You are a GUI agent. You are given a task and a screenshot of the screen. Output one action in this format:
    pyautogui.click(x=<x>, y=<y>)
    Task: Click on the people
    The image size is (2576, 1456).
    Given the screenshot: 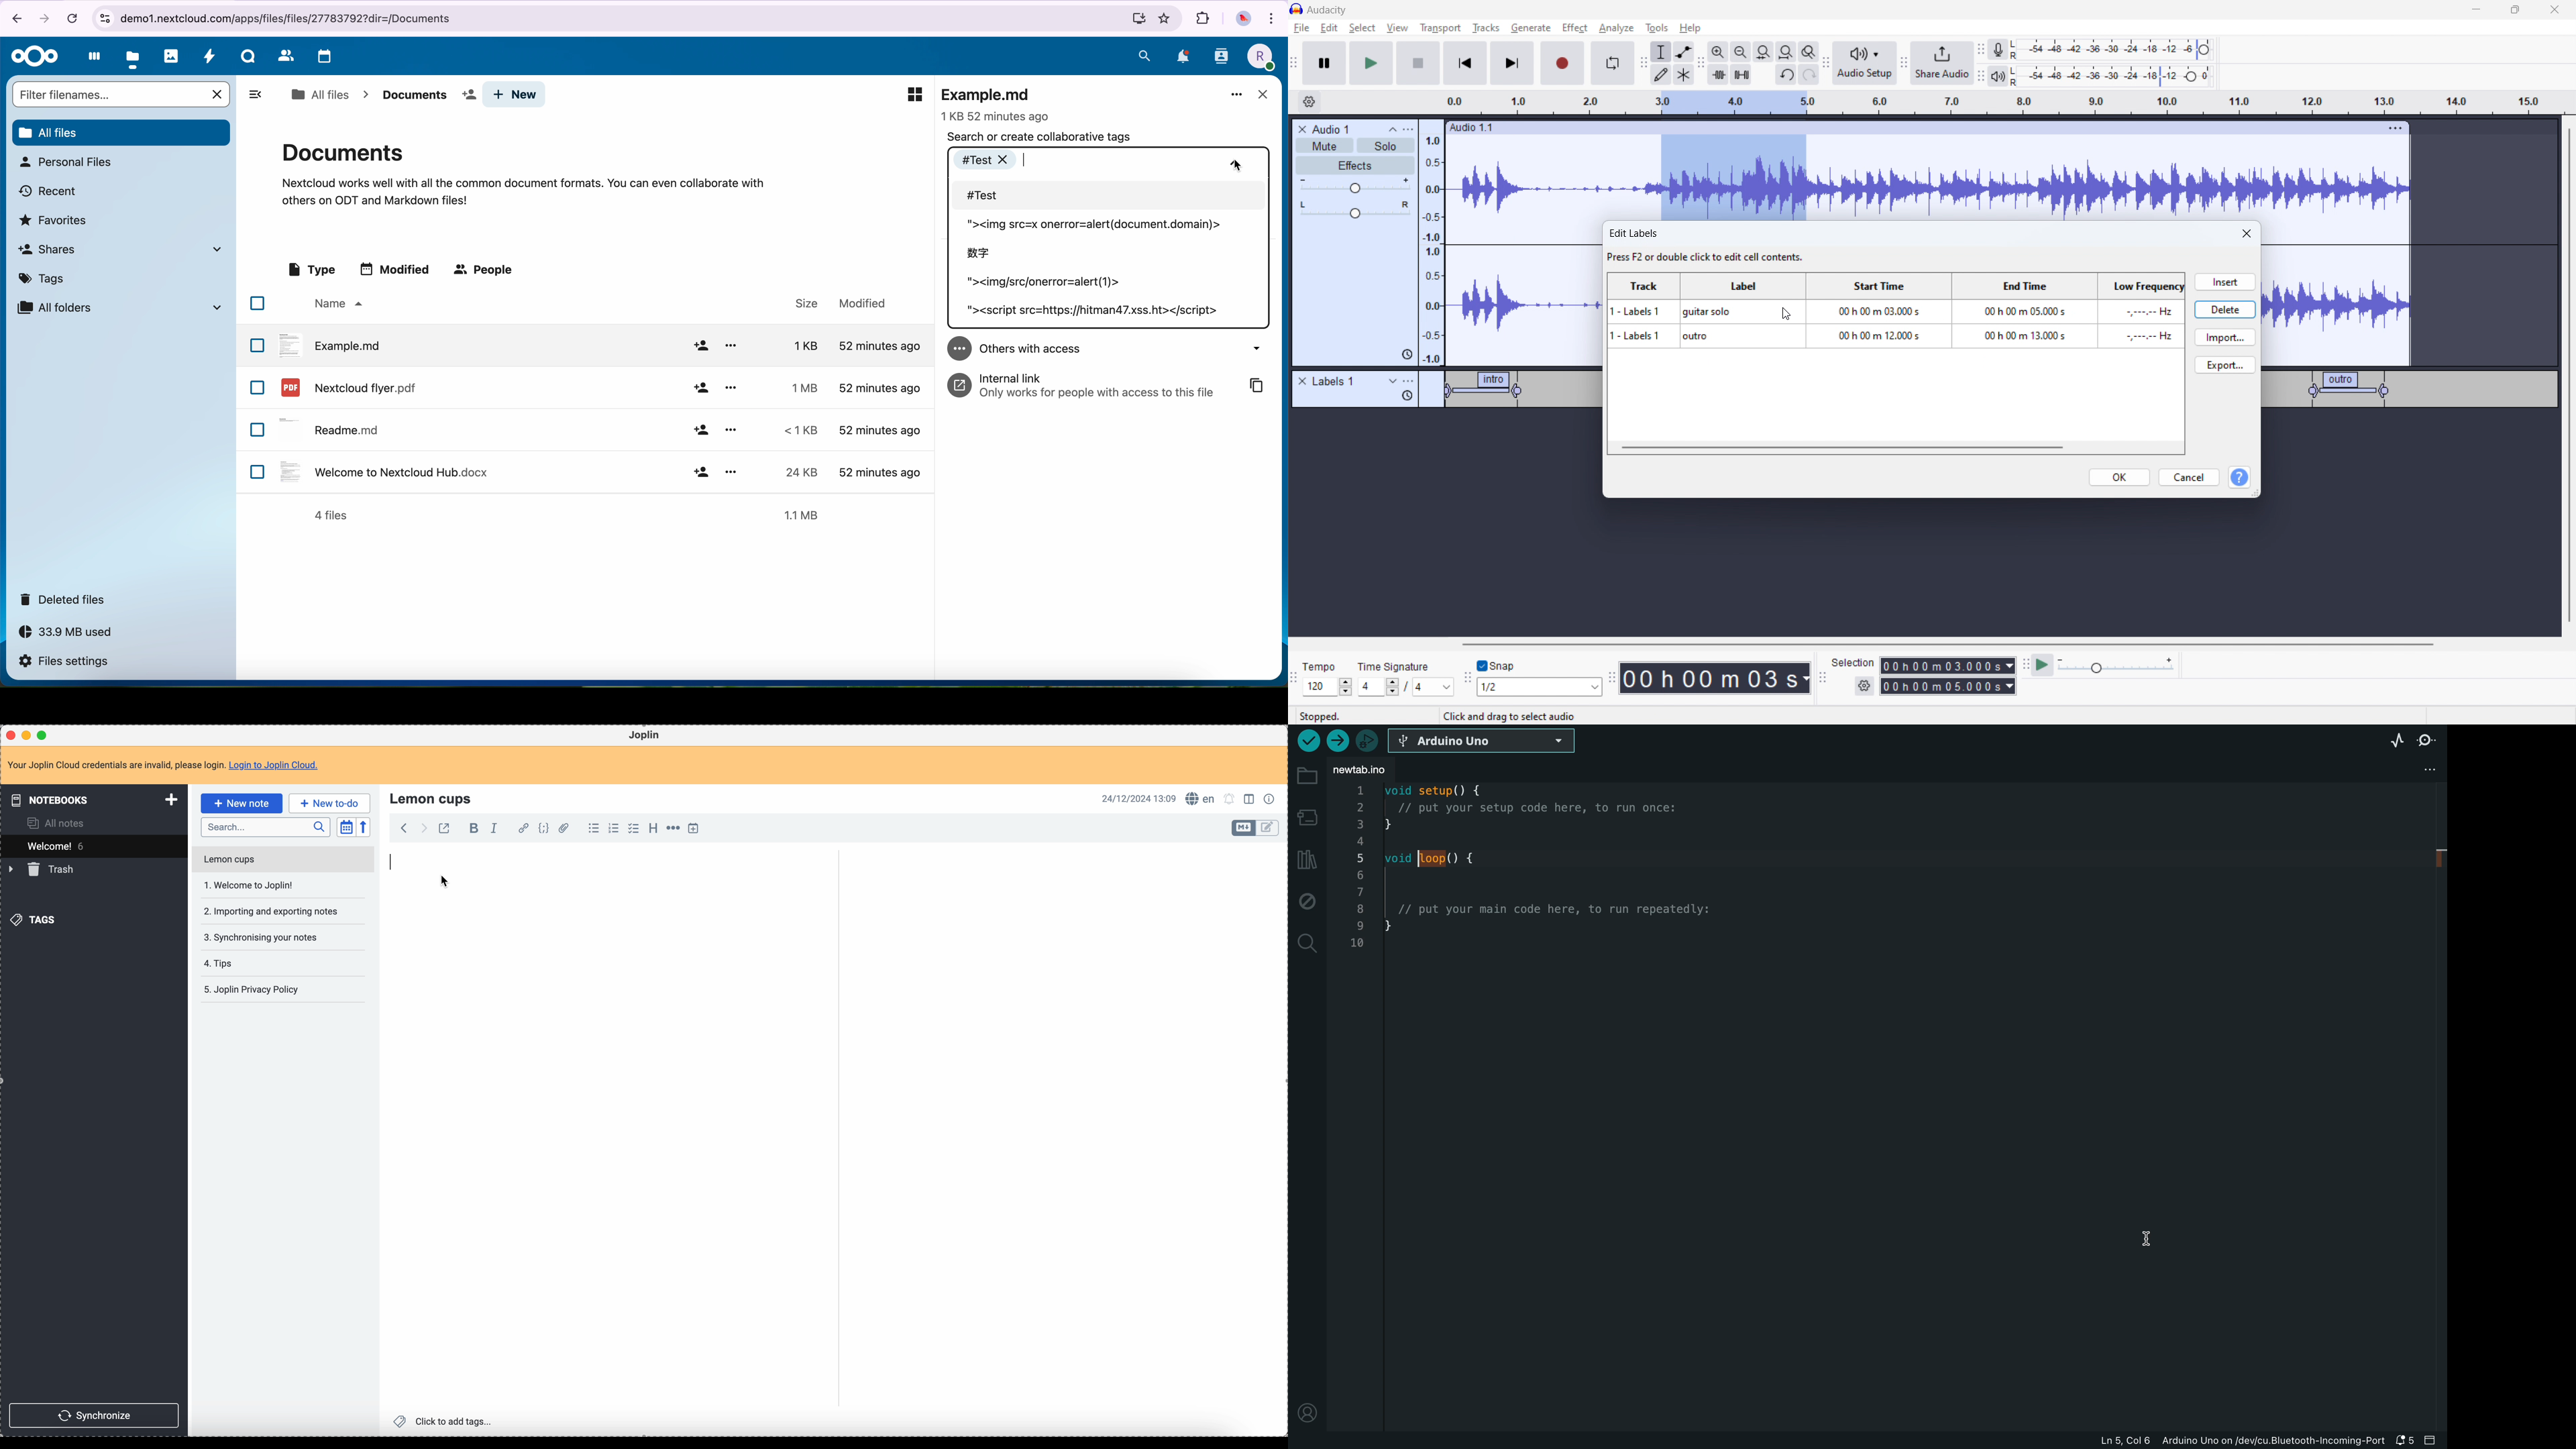 What is the action you would take?
    pyautogui.click(x=485, y=271)
    